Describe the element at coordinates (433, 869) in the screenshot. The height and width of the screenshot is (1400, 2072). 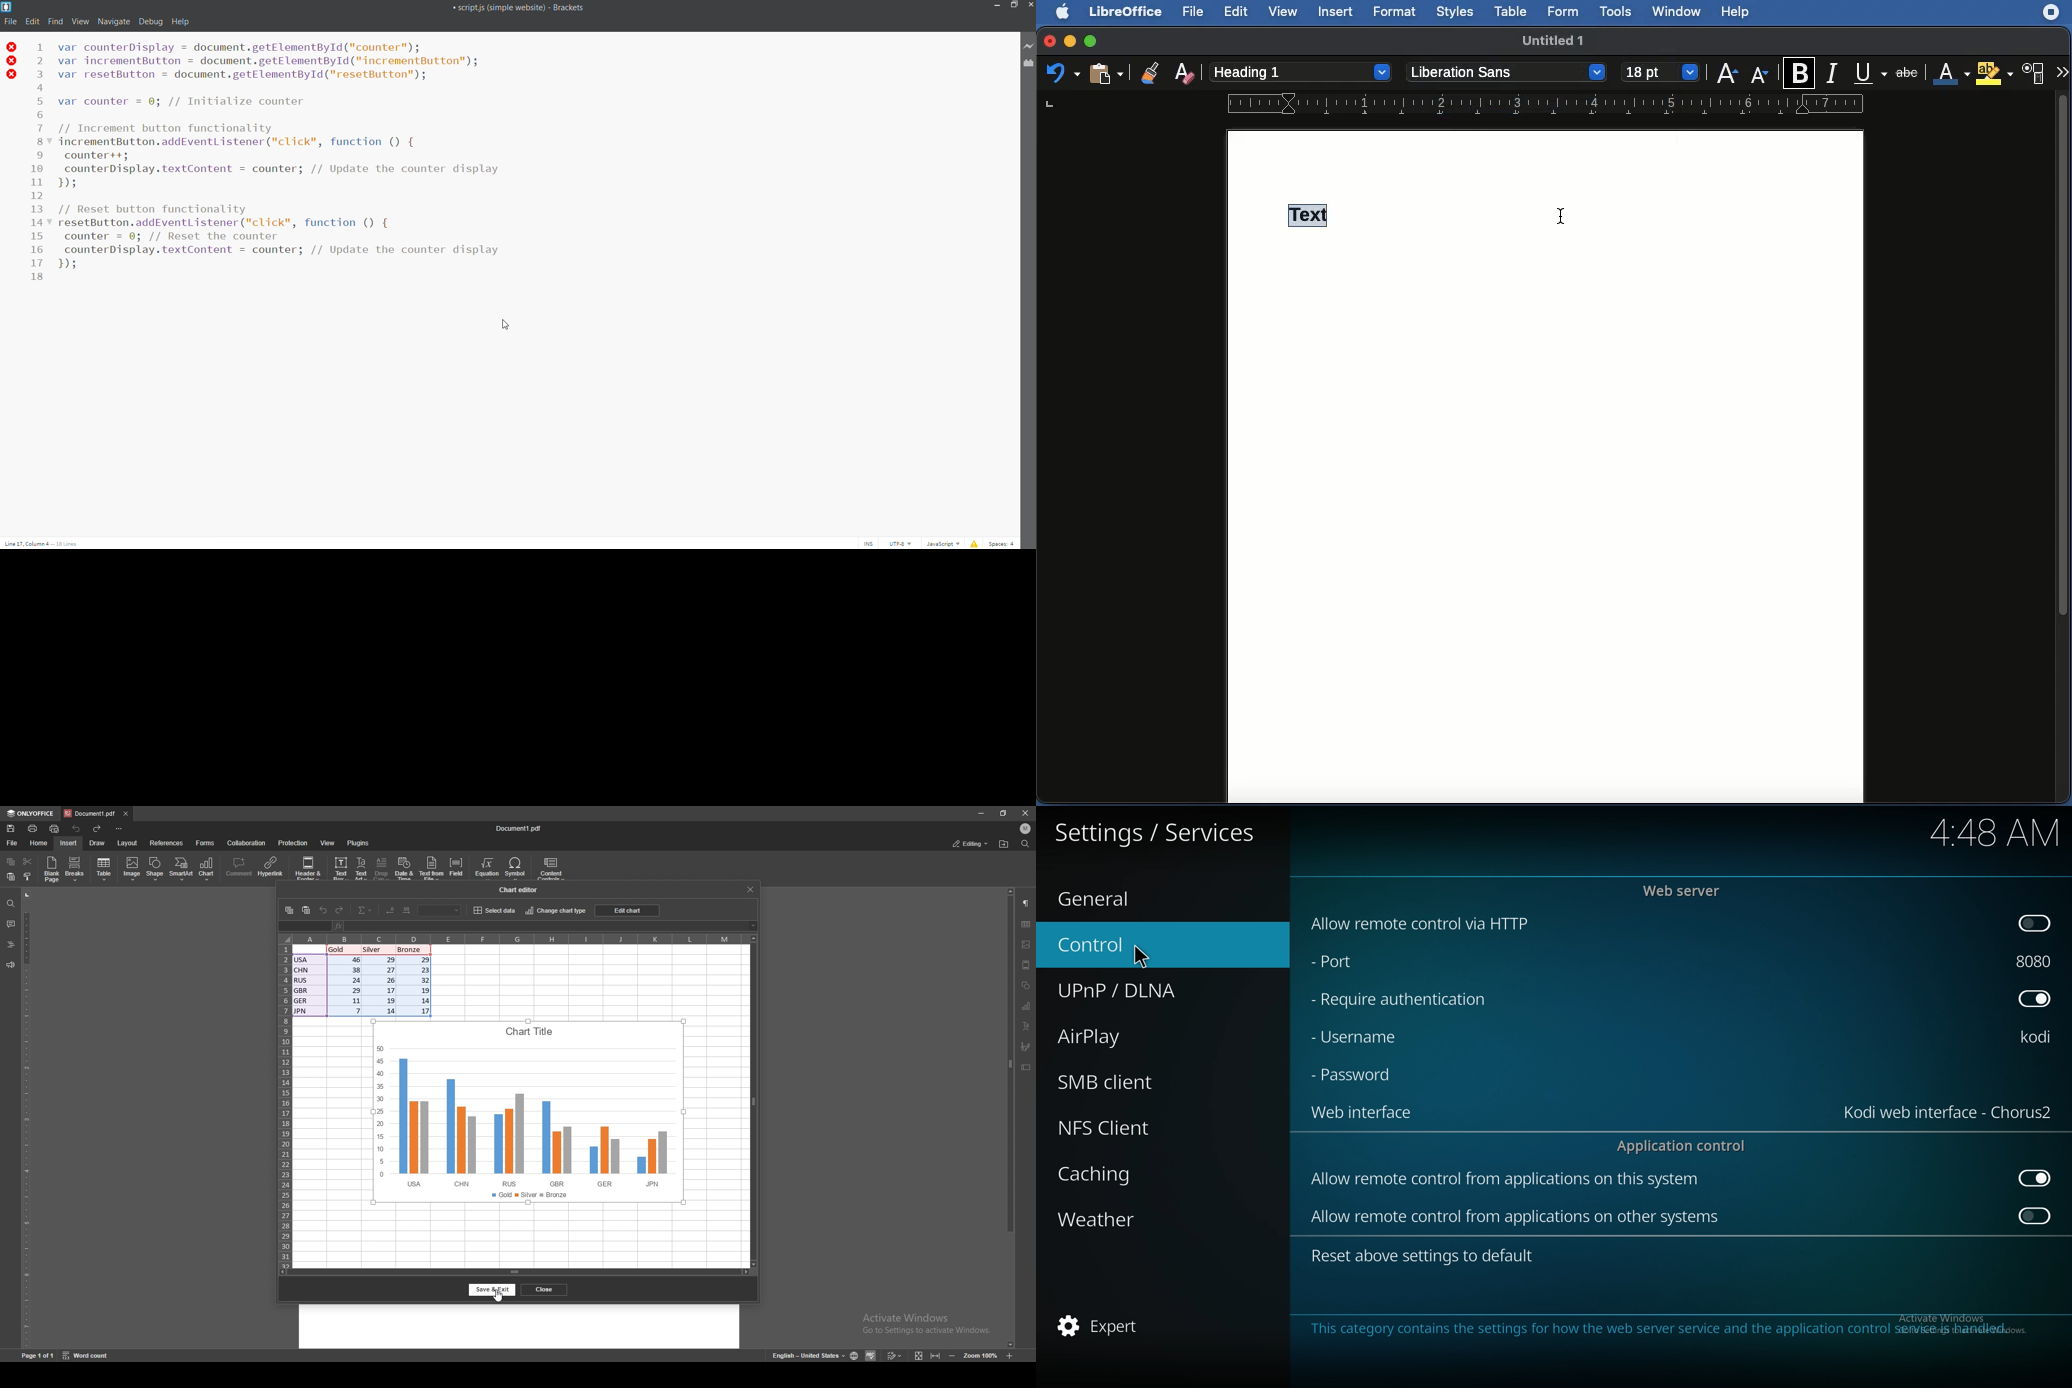
I see `text from file` at that location.